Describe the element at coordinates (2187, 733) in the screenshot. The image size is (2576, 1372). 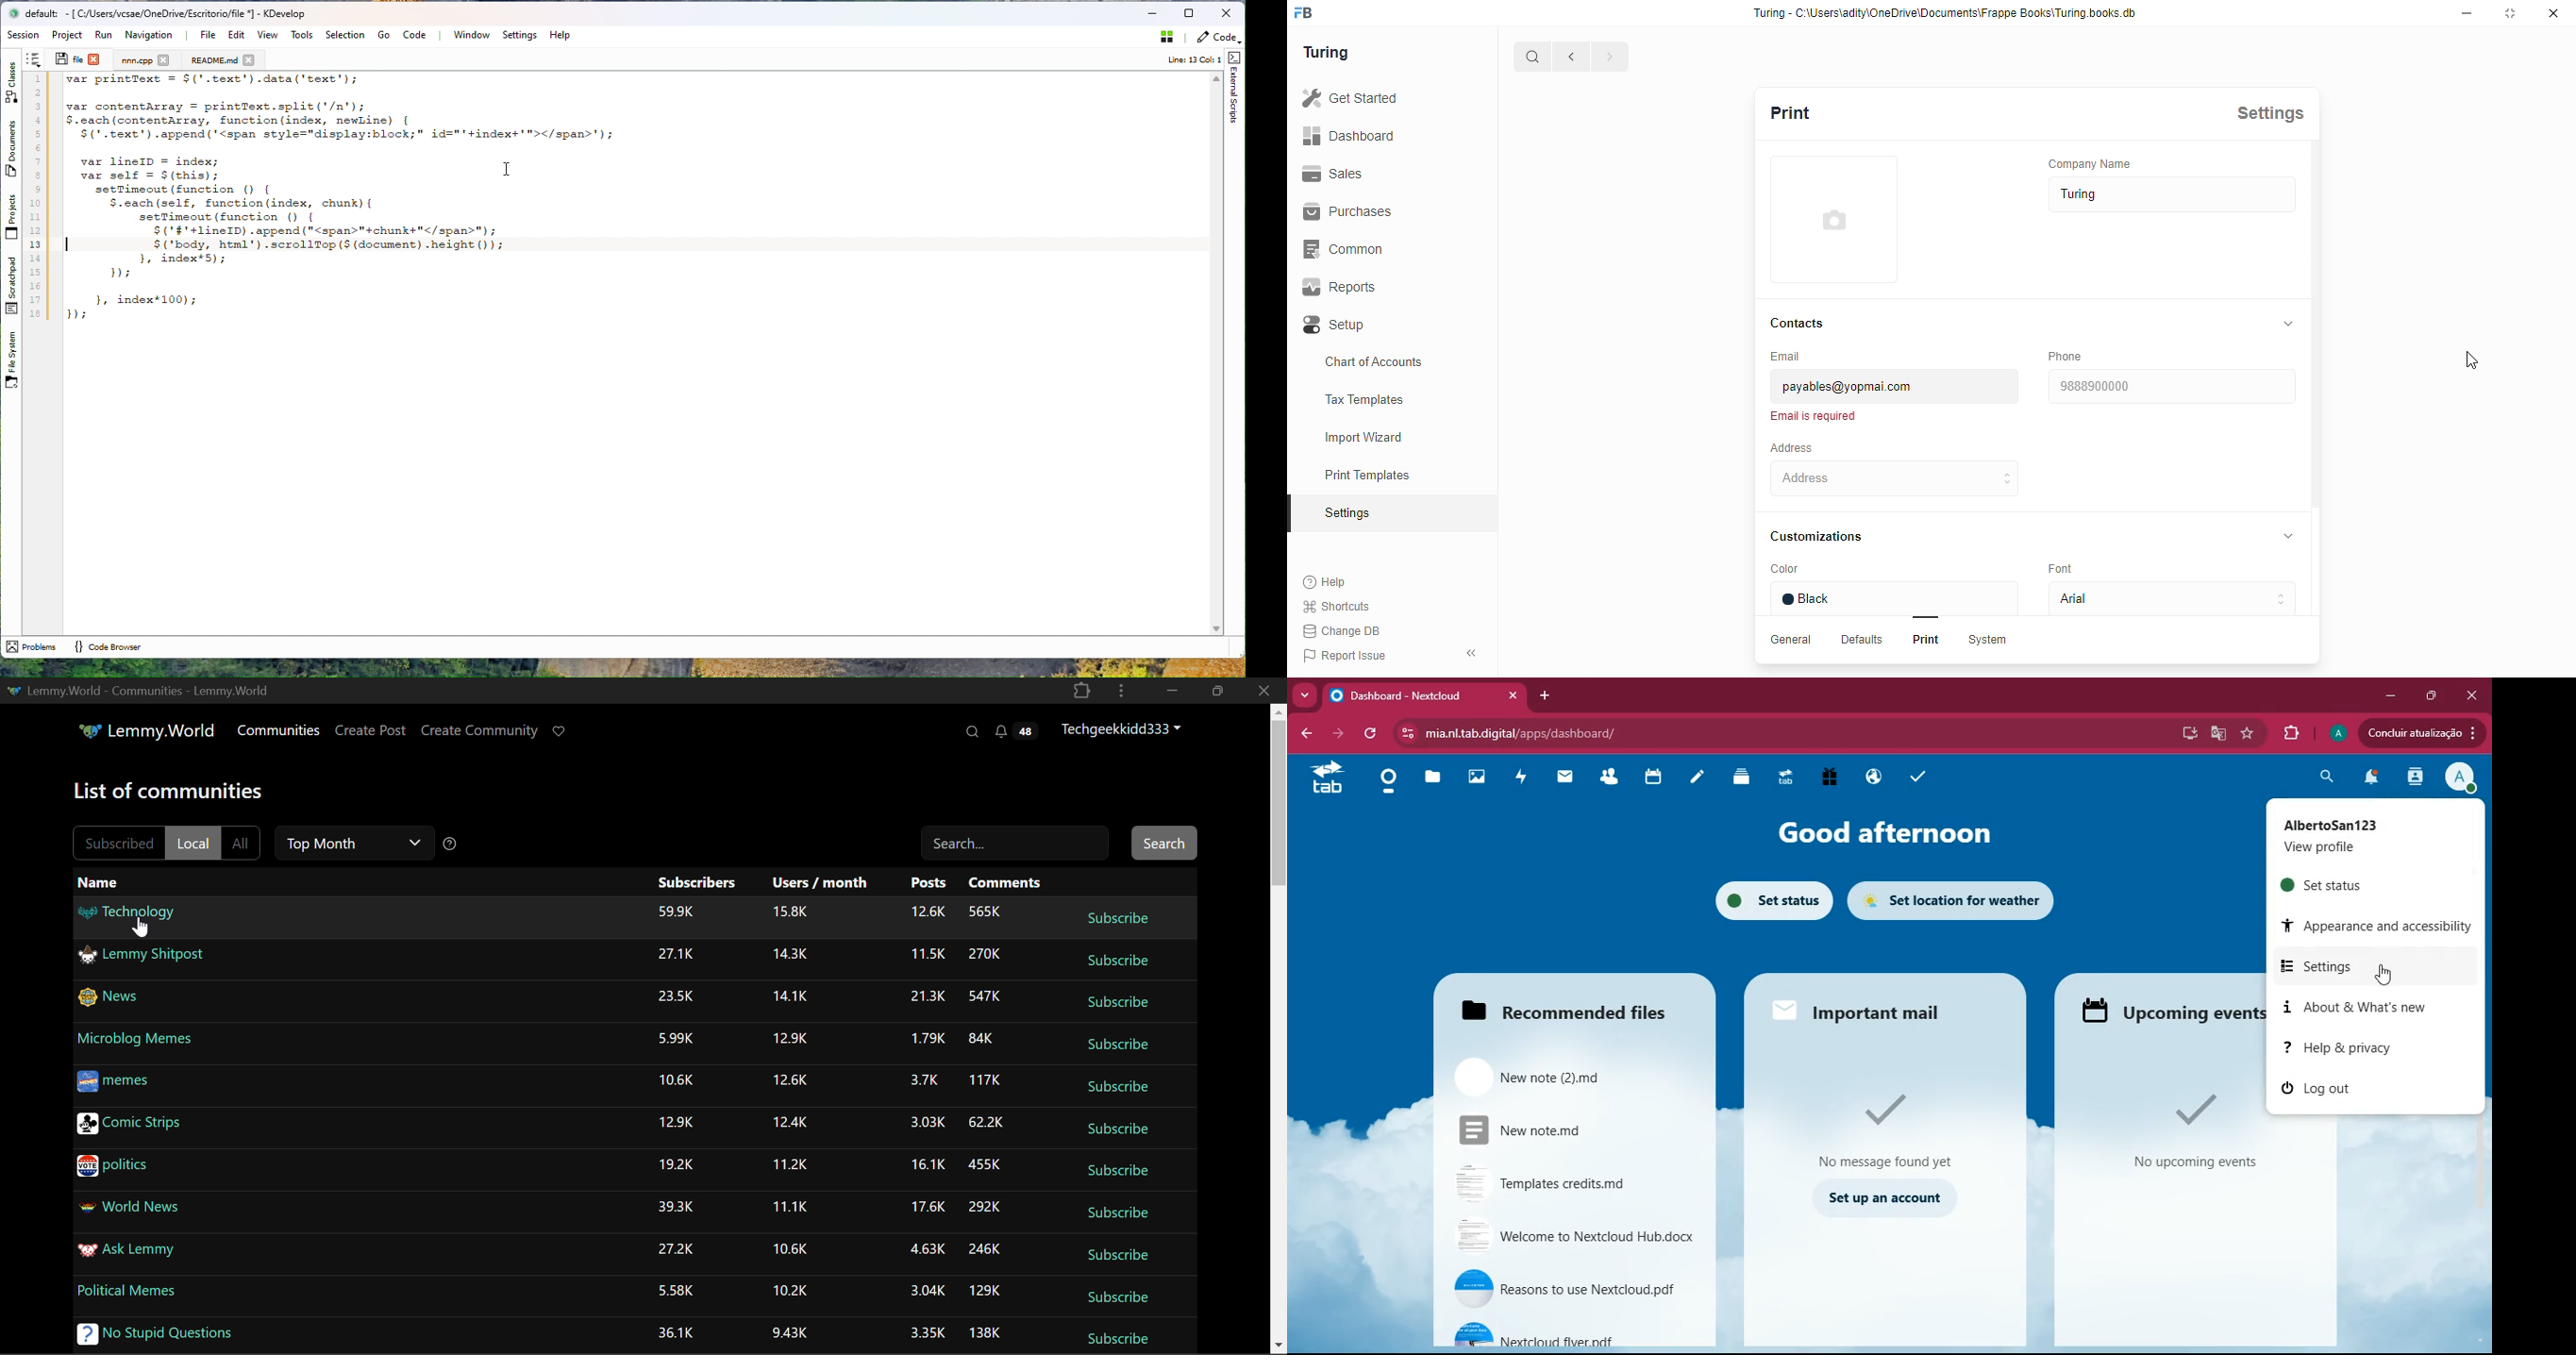
I see `desktop` at that location.